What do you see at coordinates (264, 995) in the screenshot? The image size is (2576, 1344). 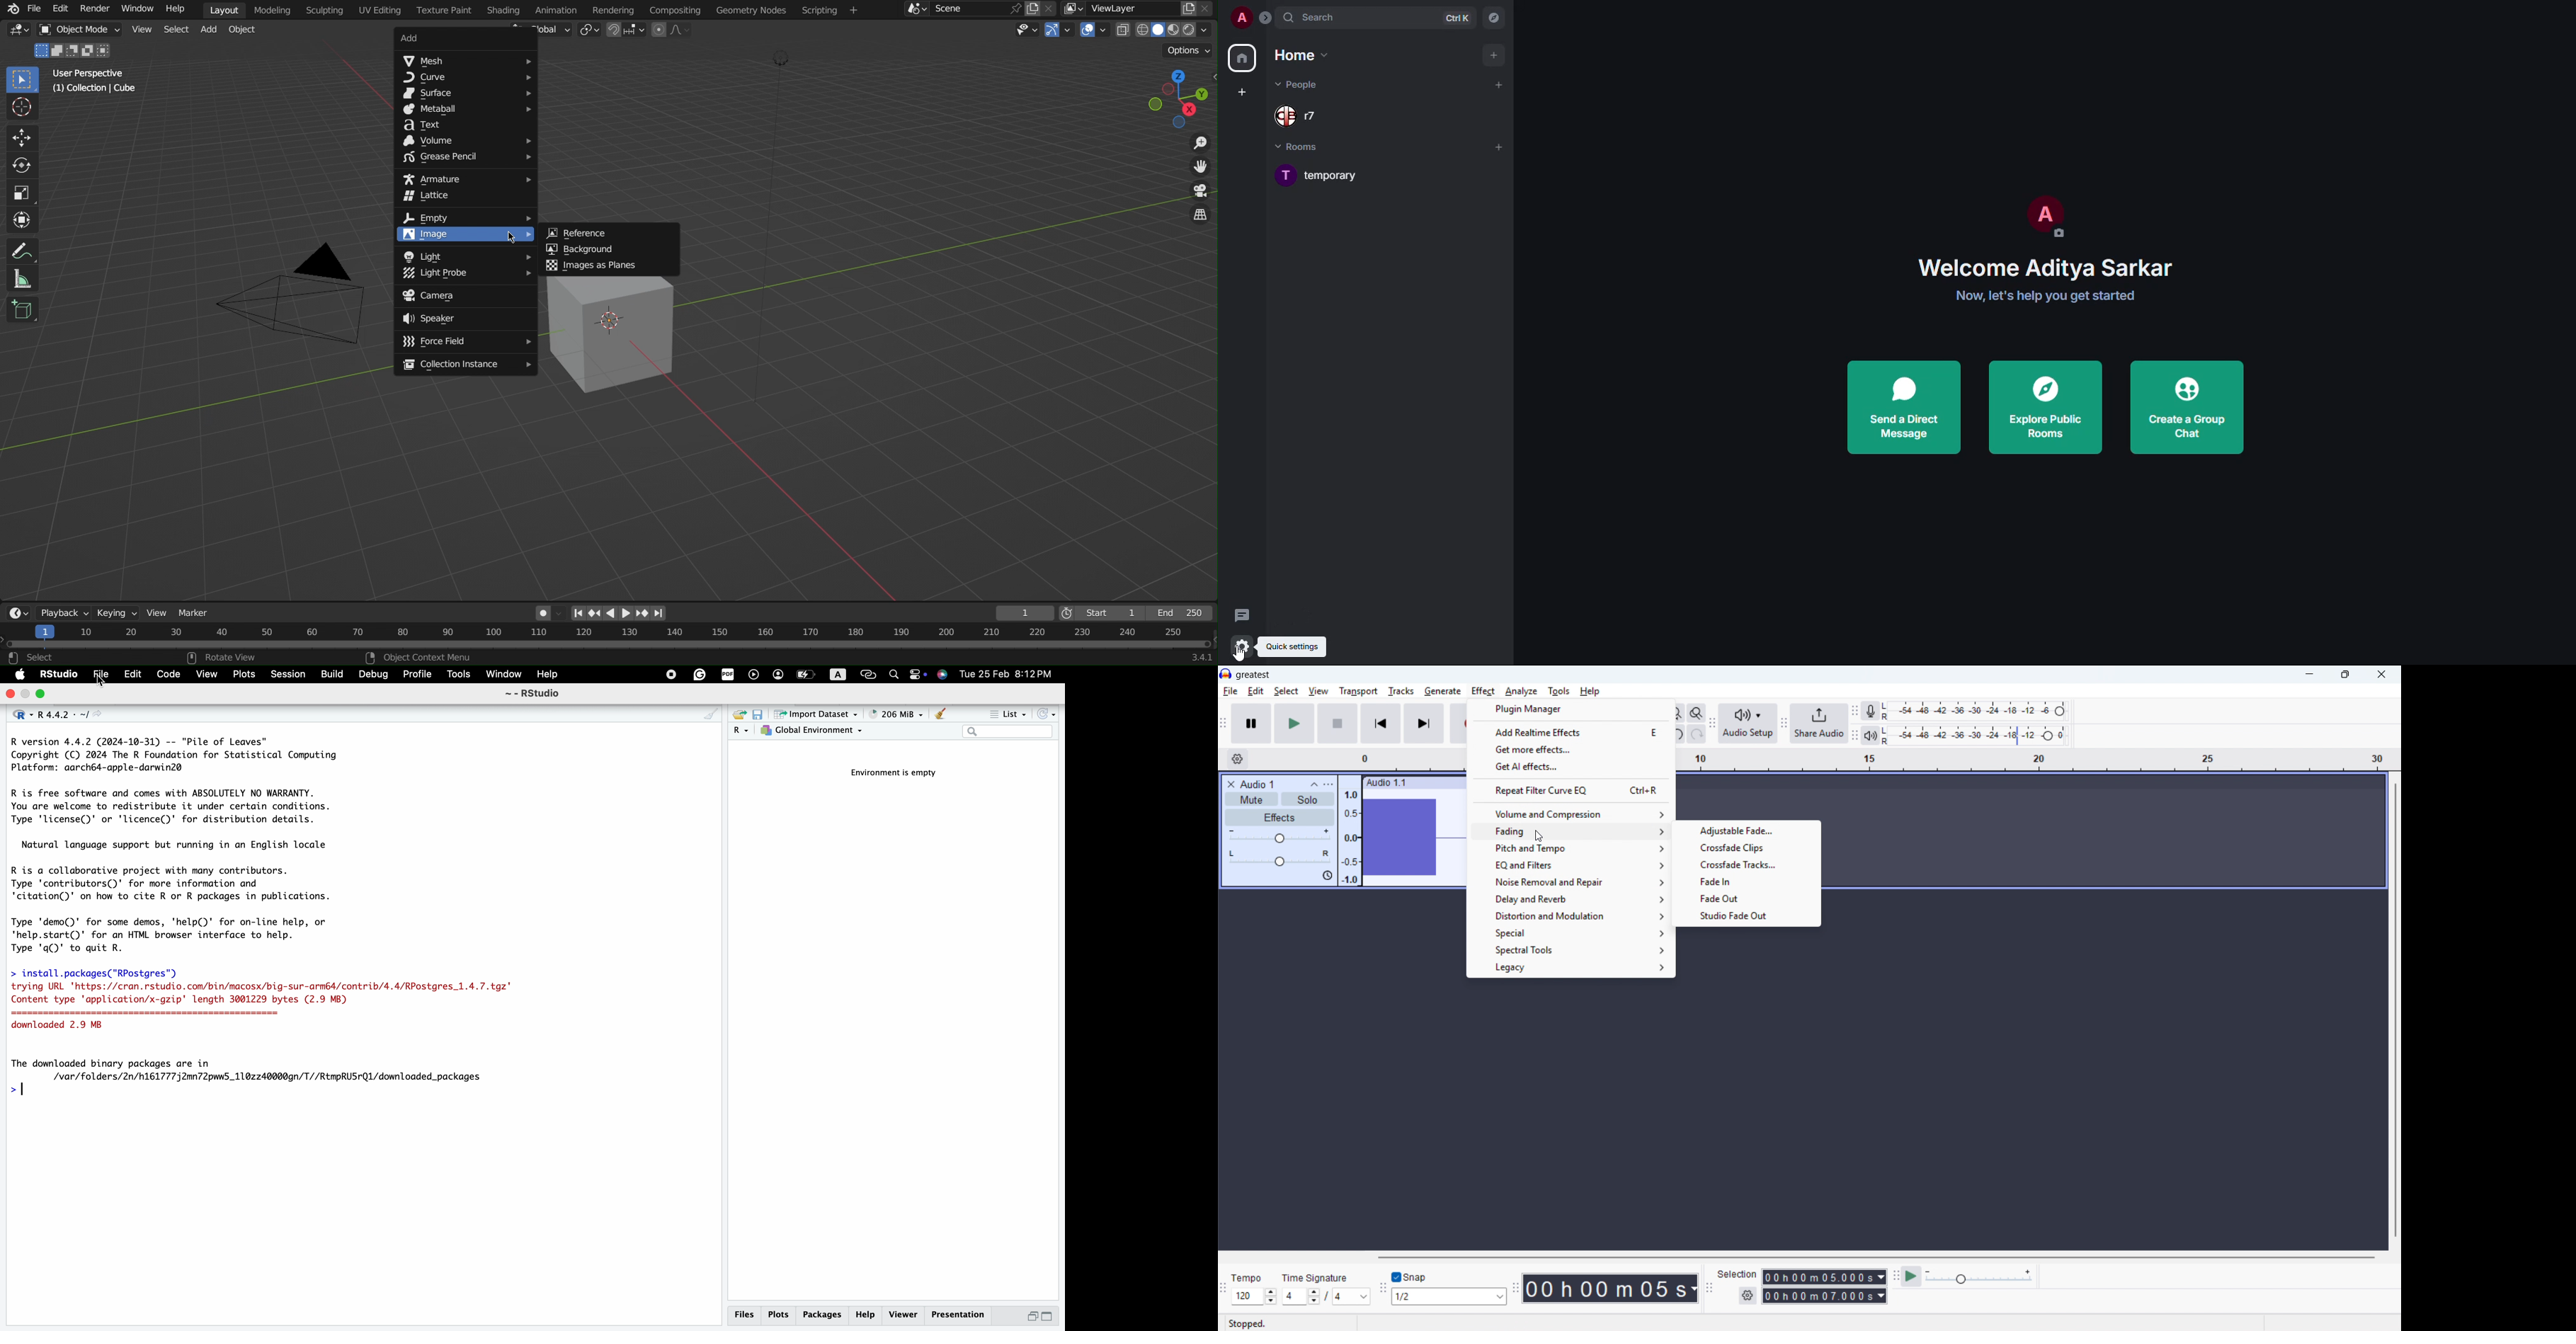 I see `trying URL "https://cran.rstudio.com/bin/macosx/big-sur-armé4/contrib/4.4/RPostgres_1.4.7.tgz"
Content type 'application/x-gzip' length 3001229 bytes (2.9 MB)` at bounding box center [264, 995].